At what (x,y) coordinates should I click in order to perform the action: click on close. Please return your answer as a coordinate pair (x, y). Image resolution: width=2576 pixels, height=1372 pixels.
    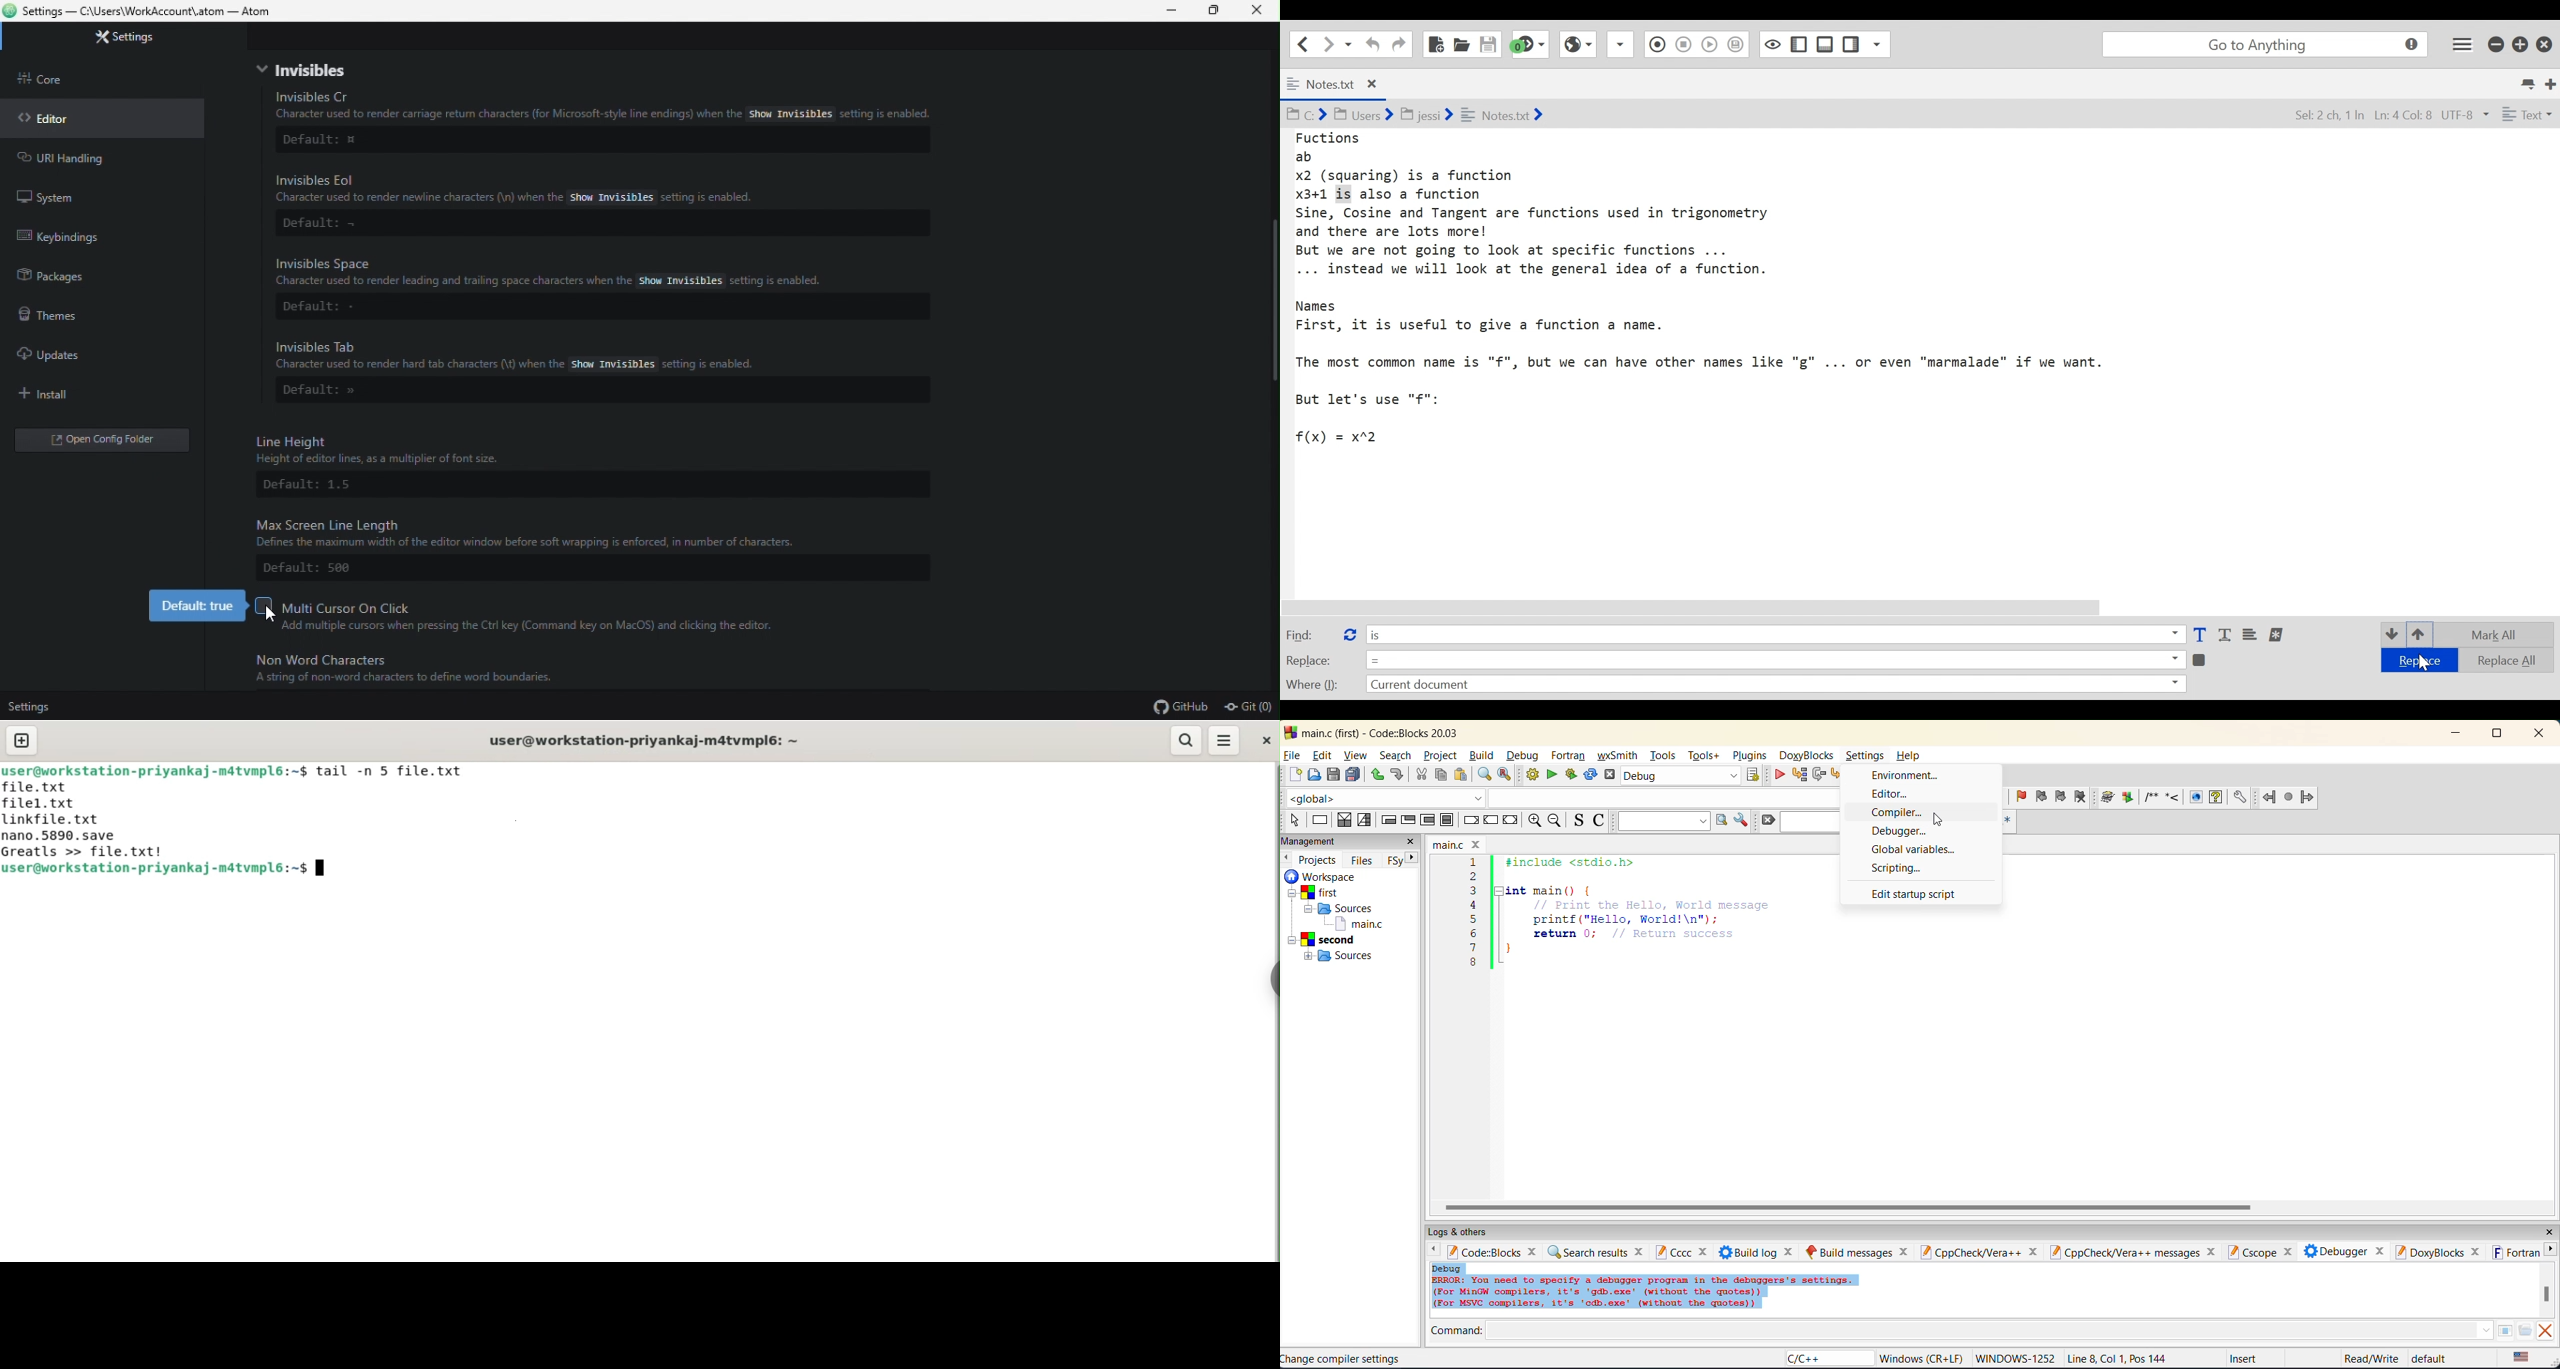
    Looking at the image, I should click on (1265, 741).